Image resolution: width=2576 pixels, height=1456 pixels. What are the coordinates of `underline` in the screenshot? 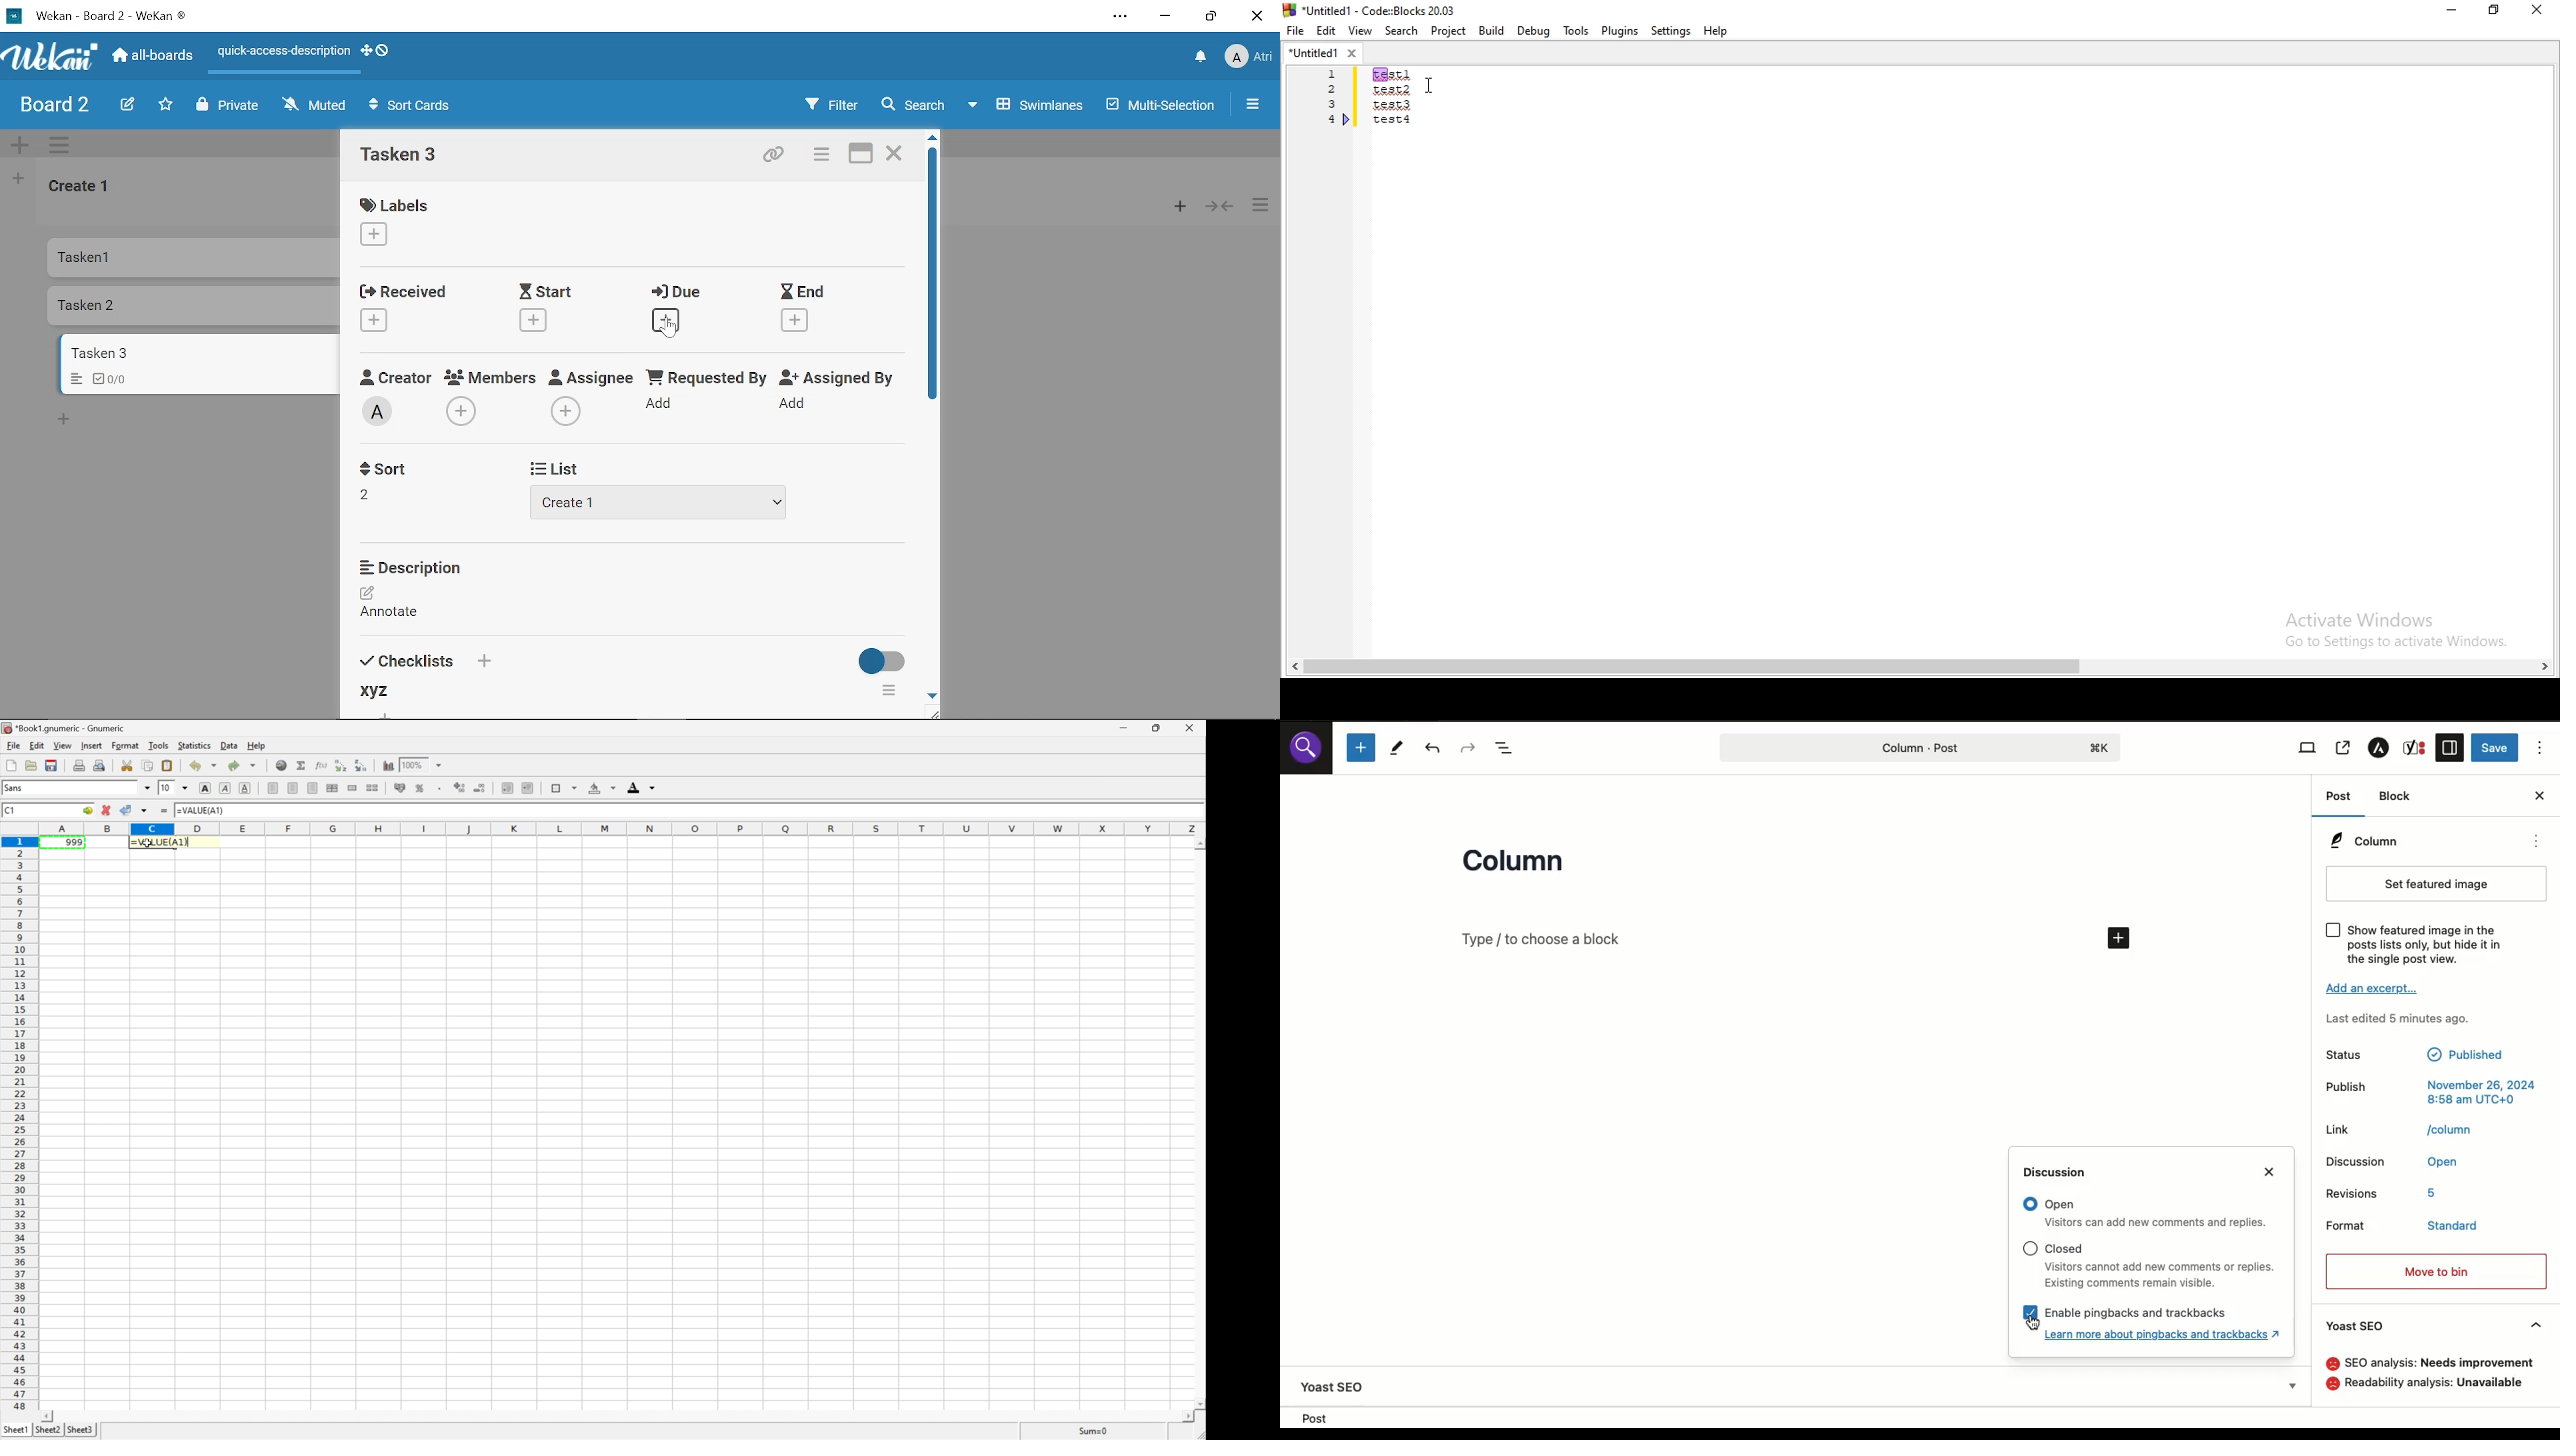 It's located at (245, 787).